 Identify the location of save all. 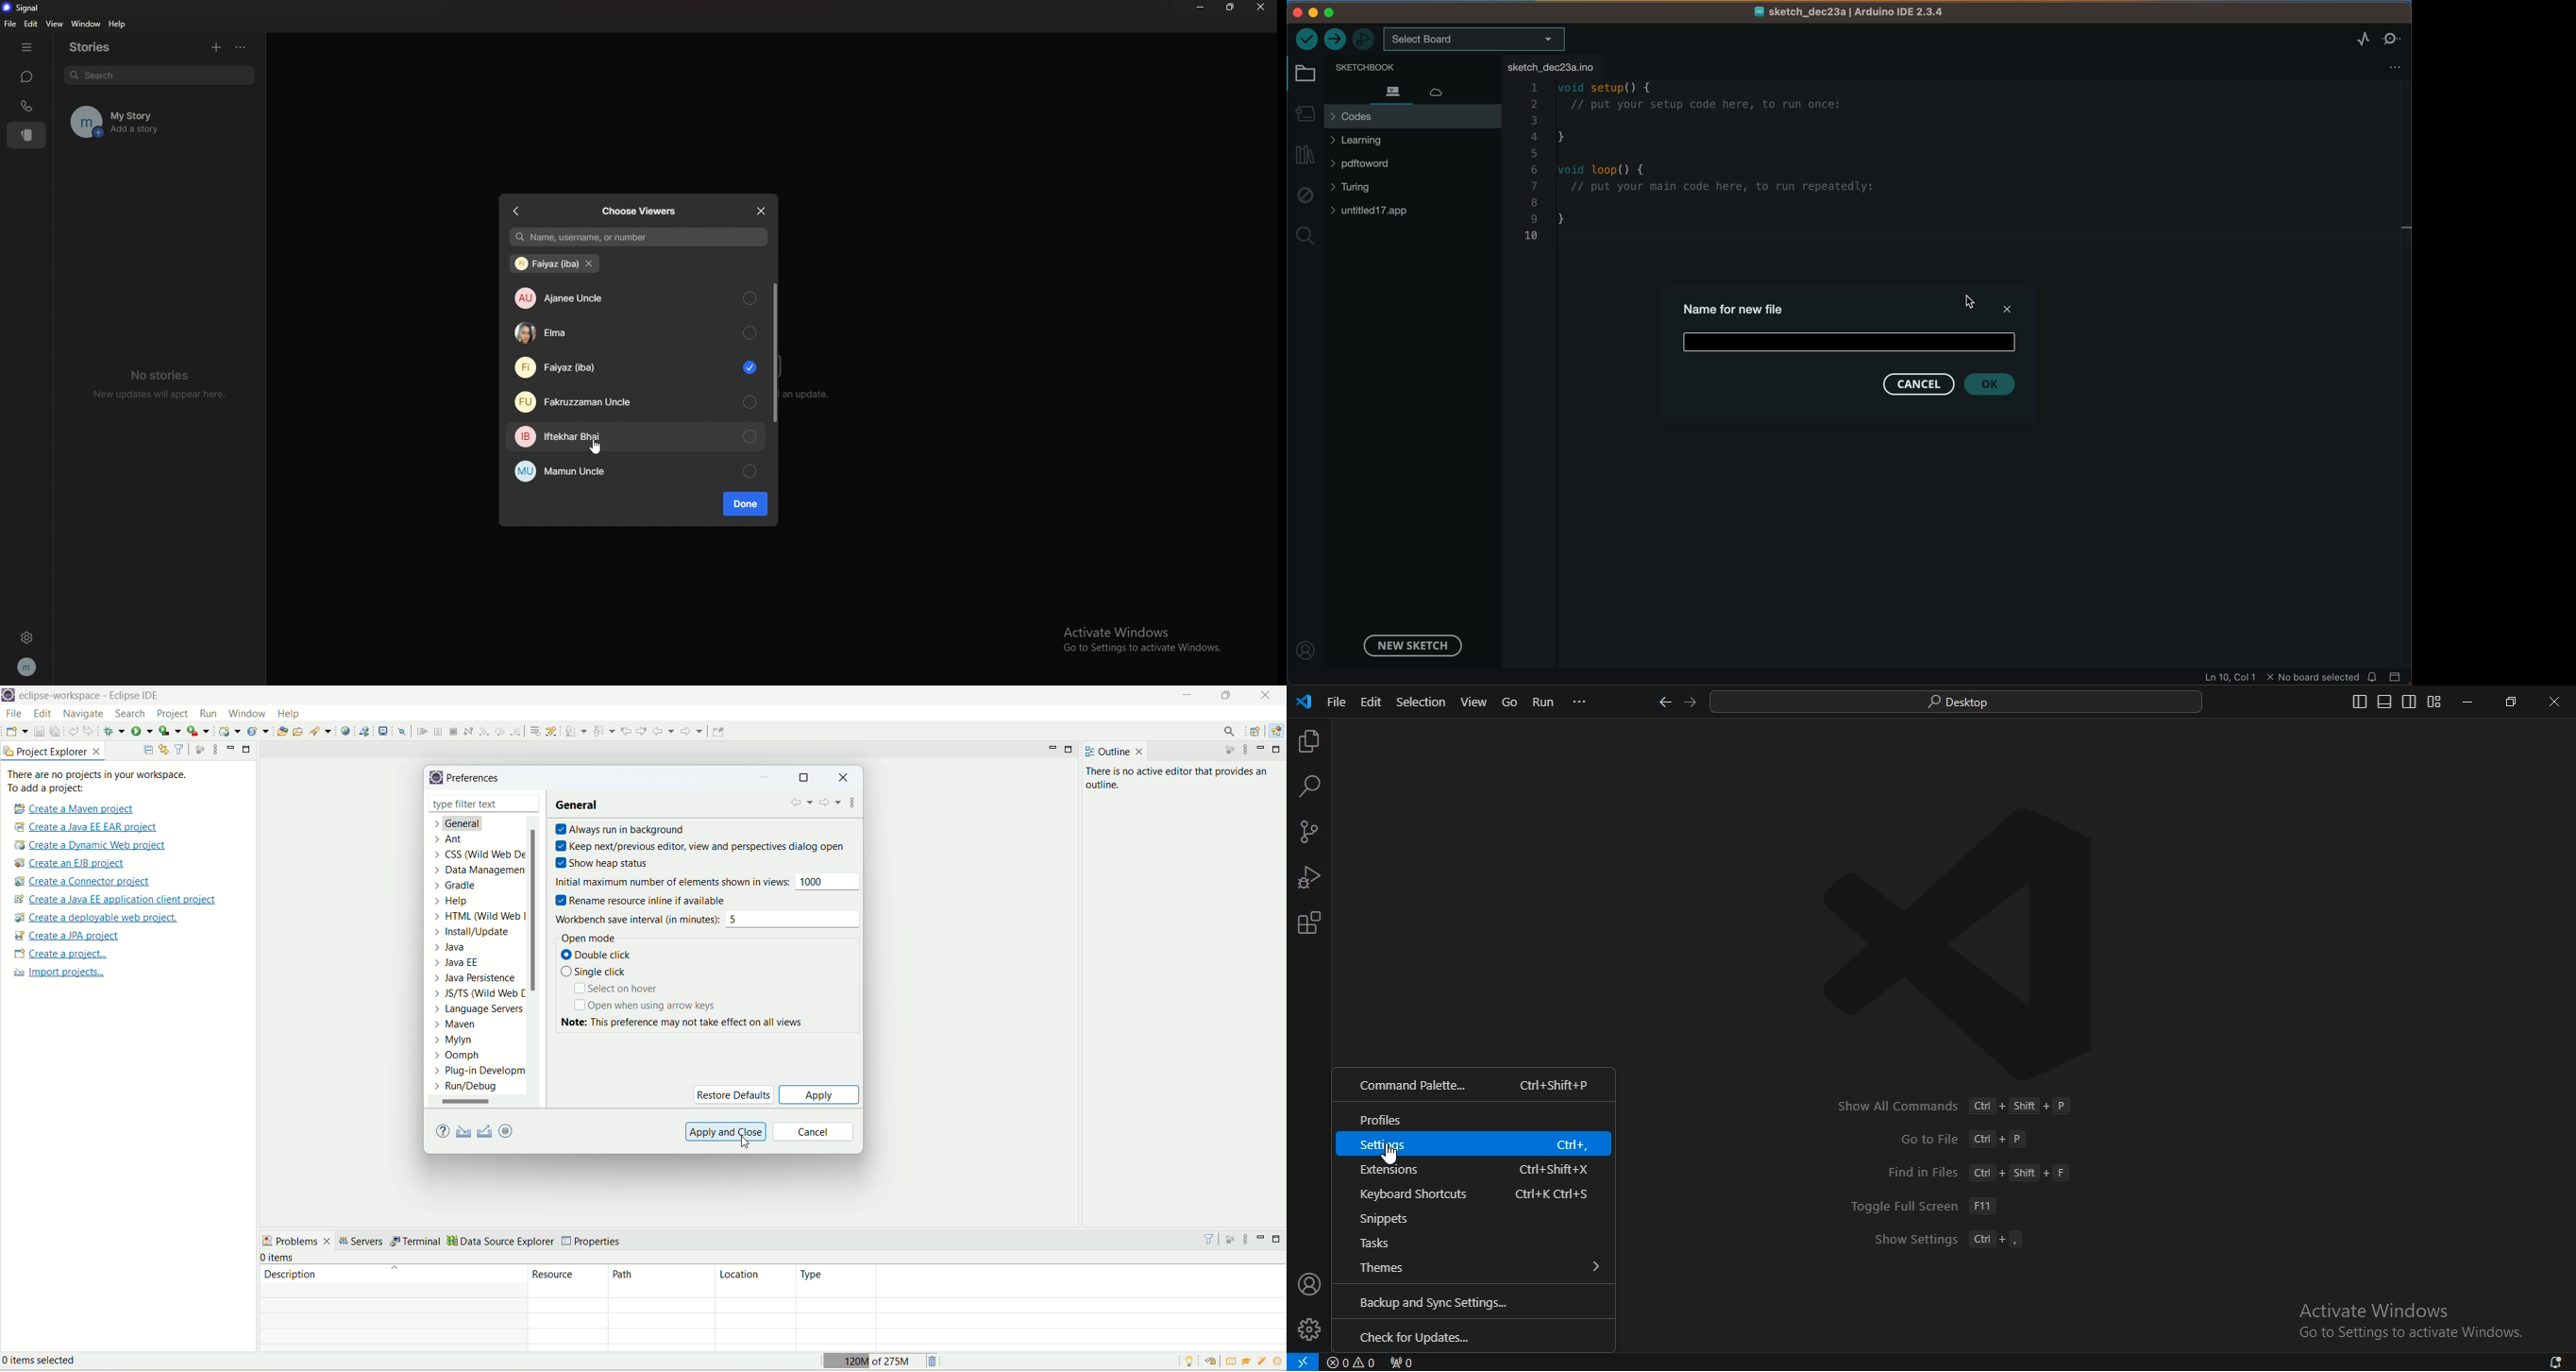
(55, 730).